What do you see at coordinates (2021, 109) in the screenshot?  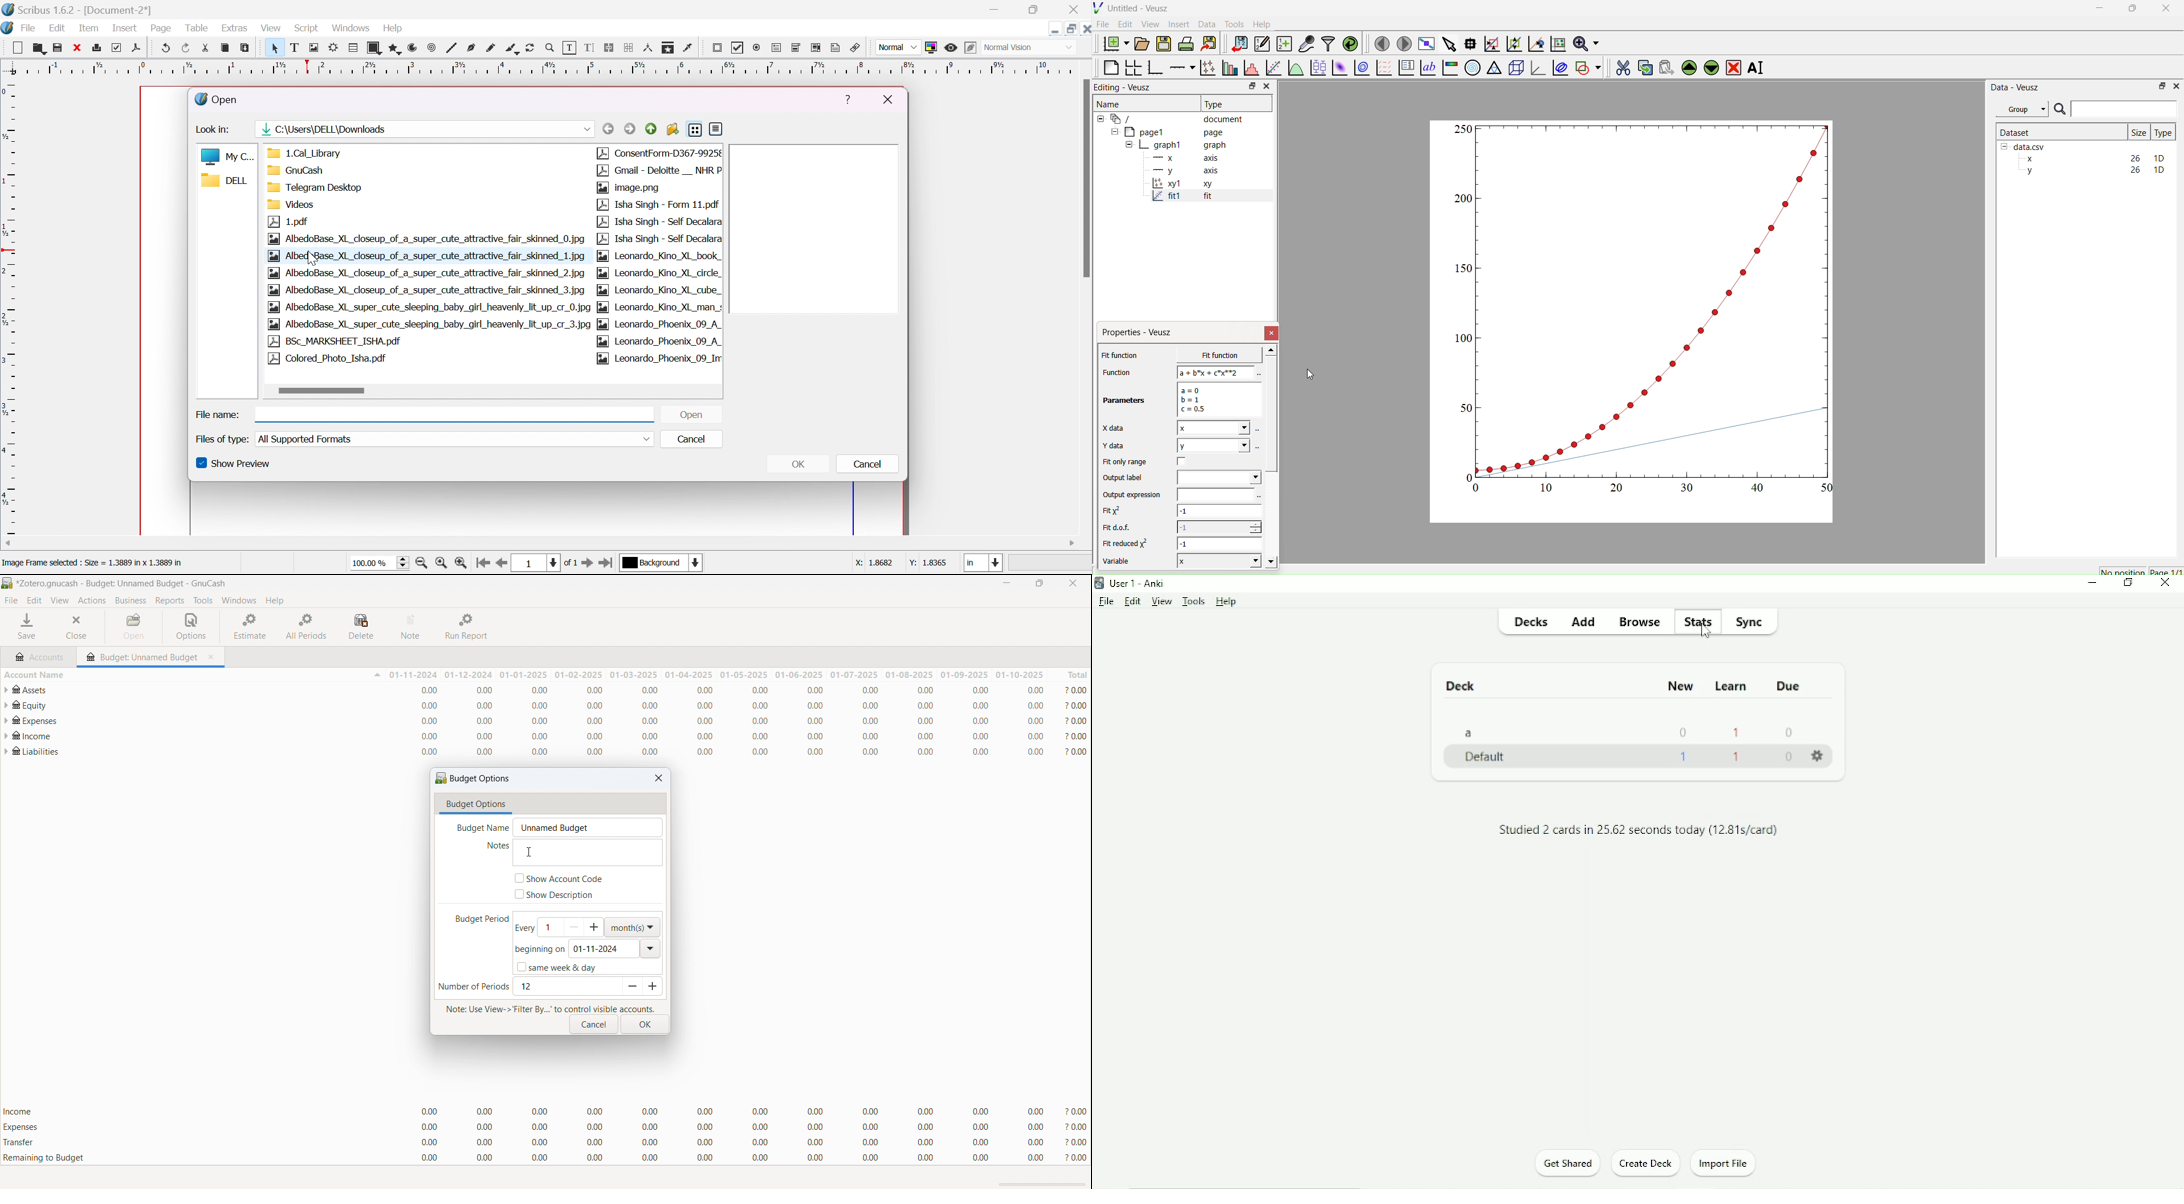 I see `Group ` at bounding box center [2021, 109].